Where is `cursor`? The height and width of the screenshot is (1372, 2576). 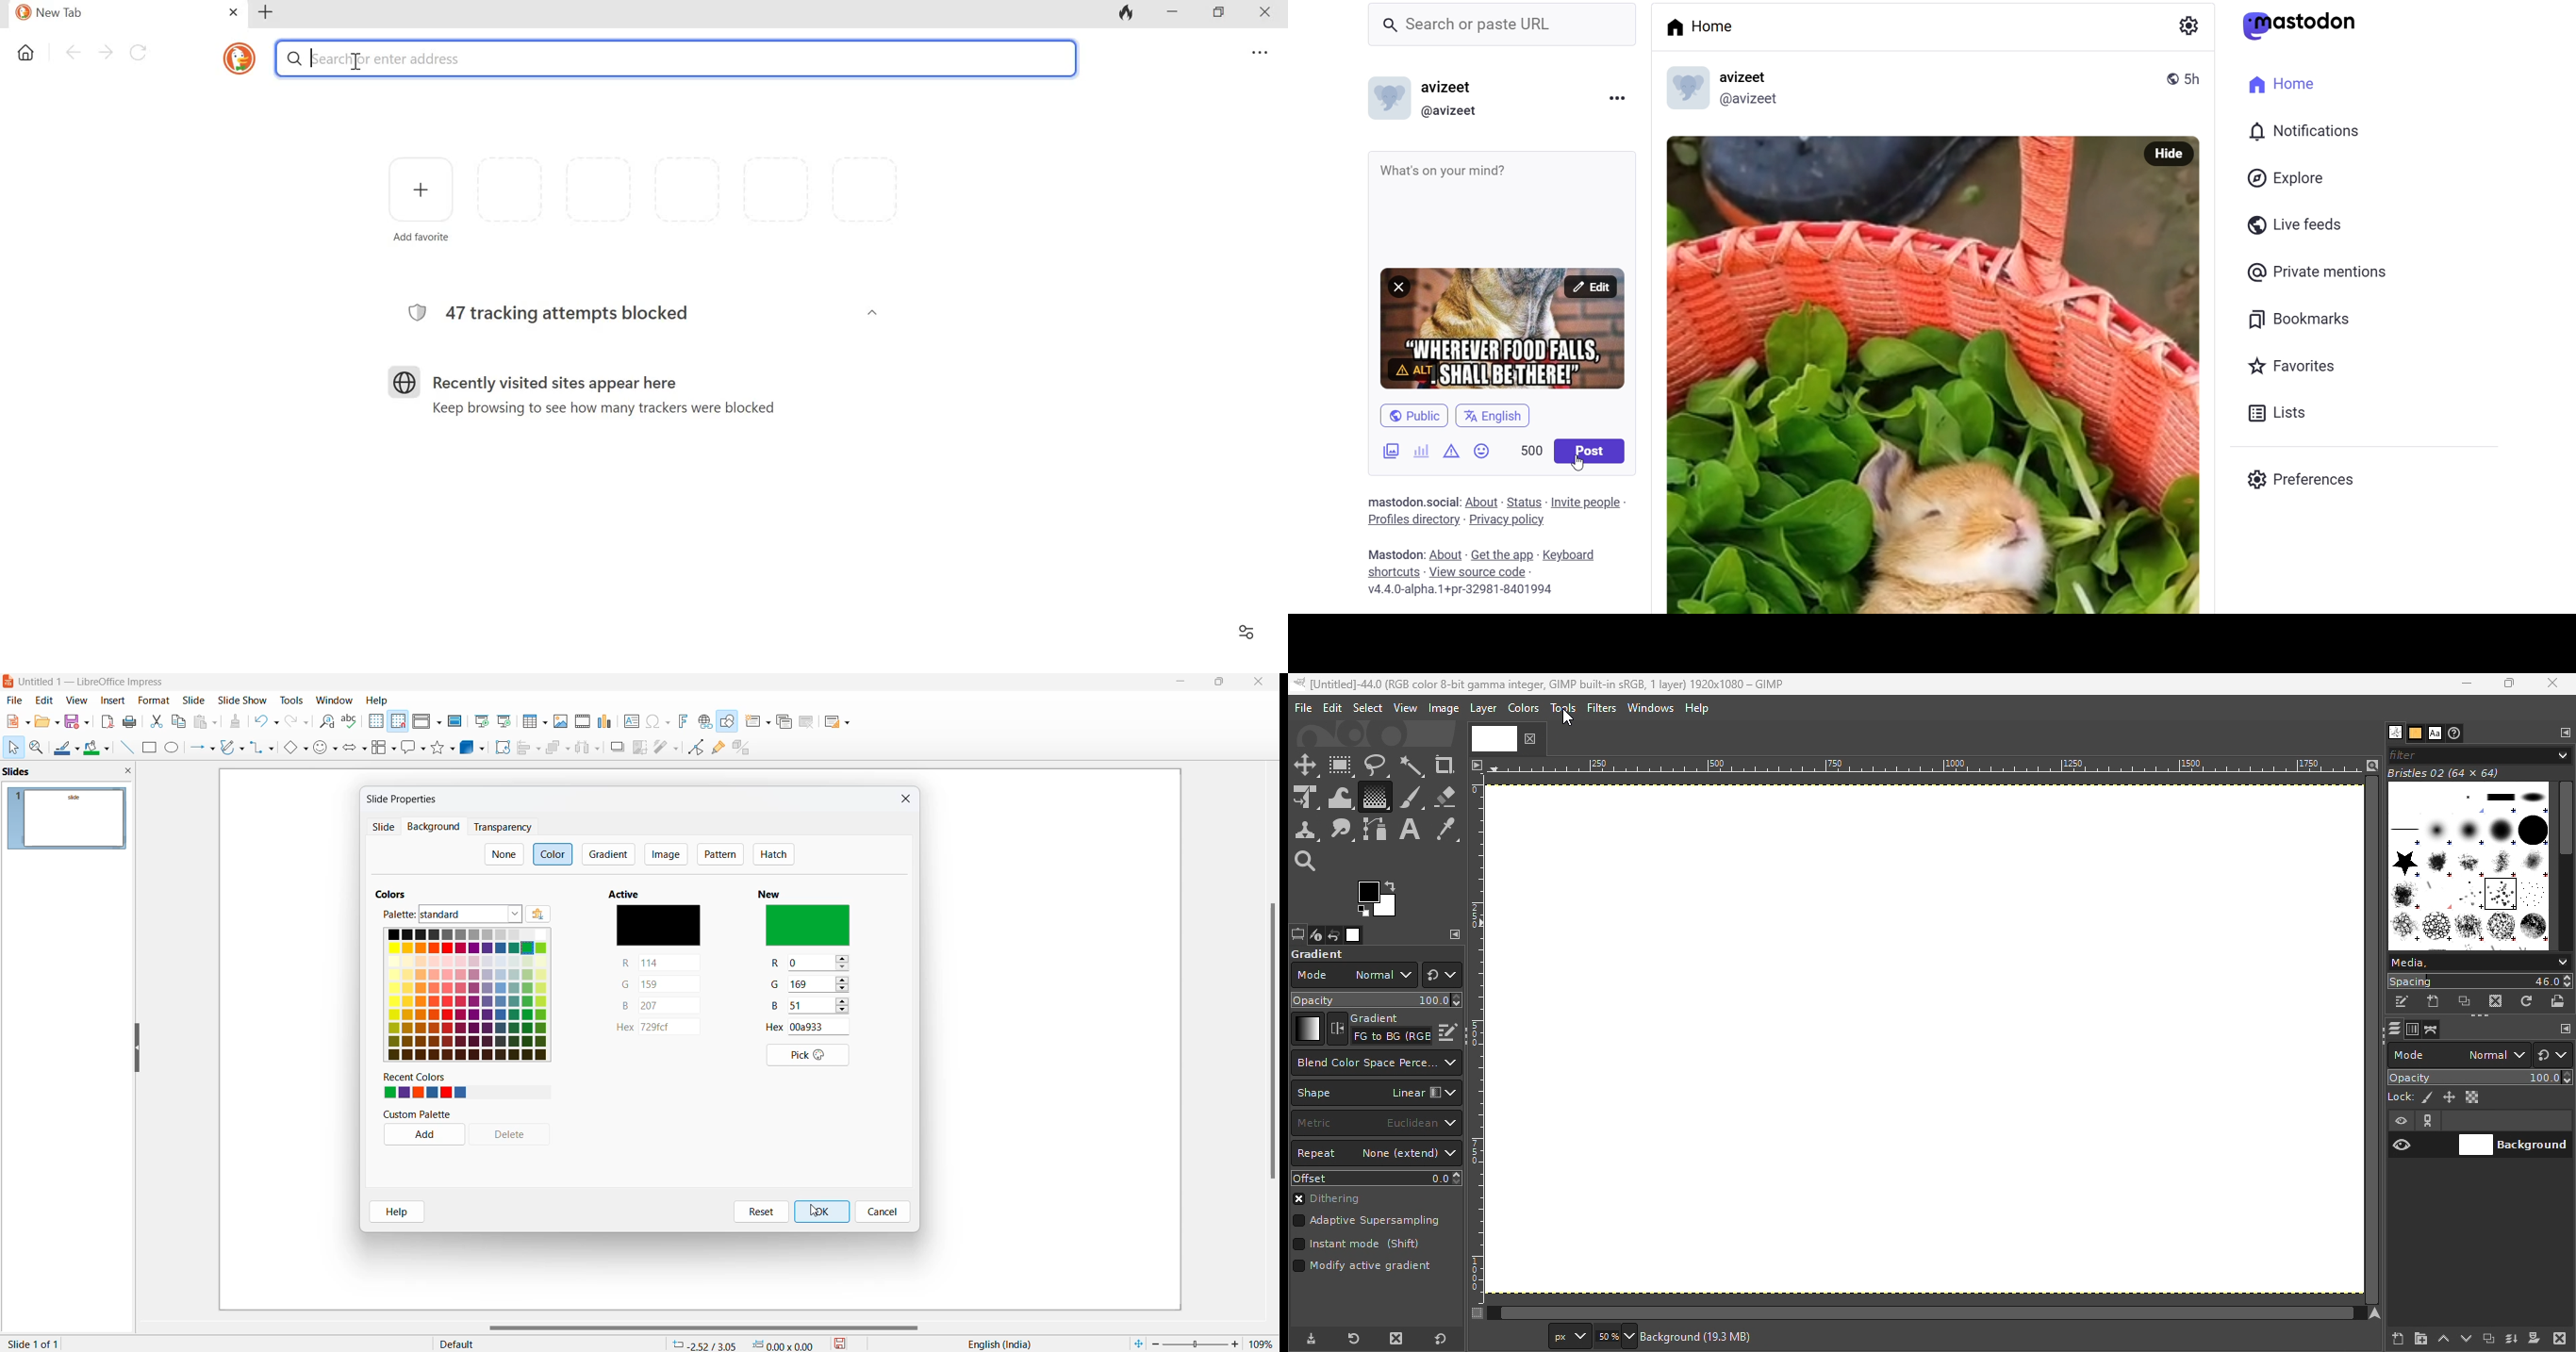
cursor is located at coordinates (1567, 717).